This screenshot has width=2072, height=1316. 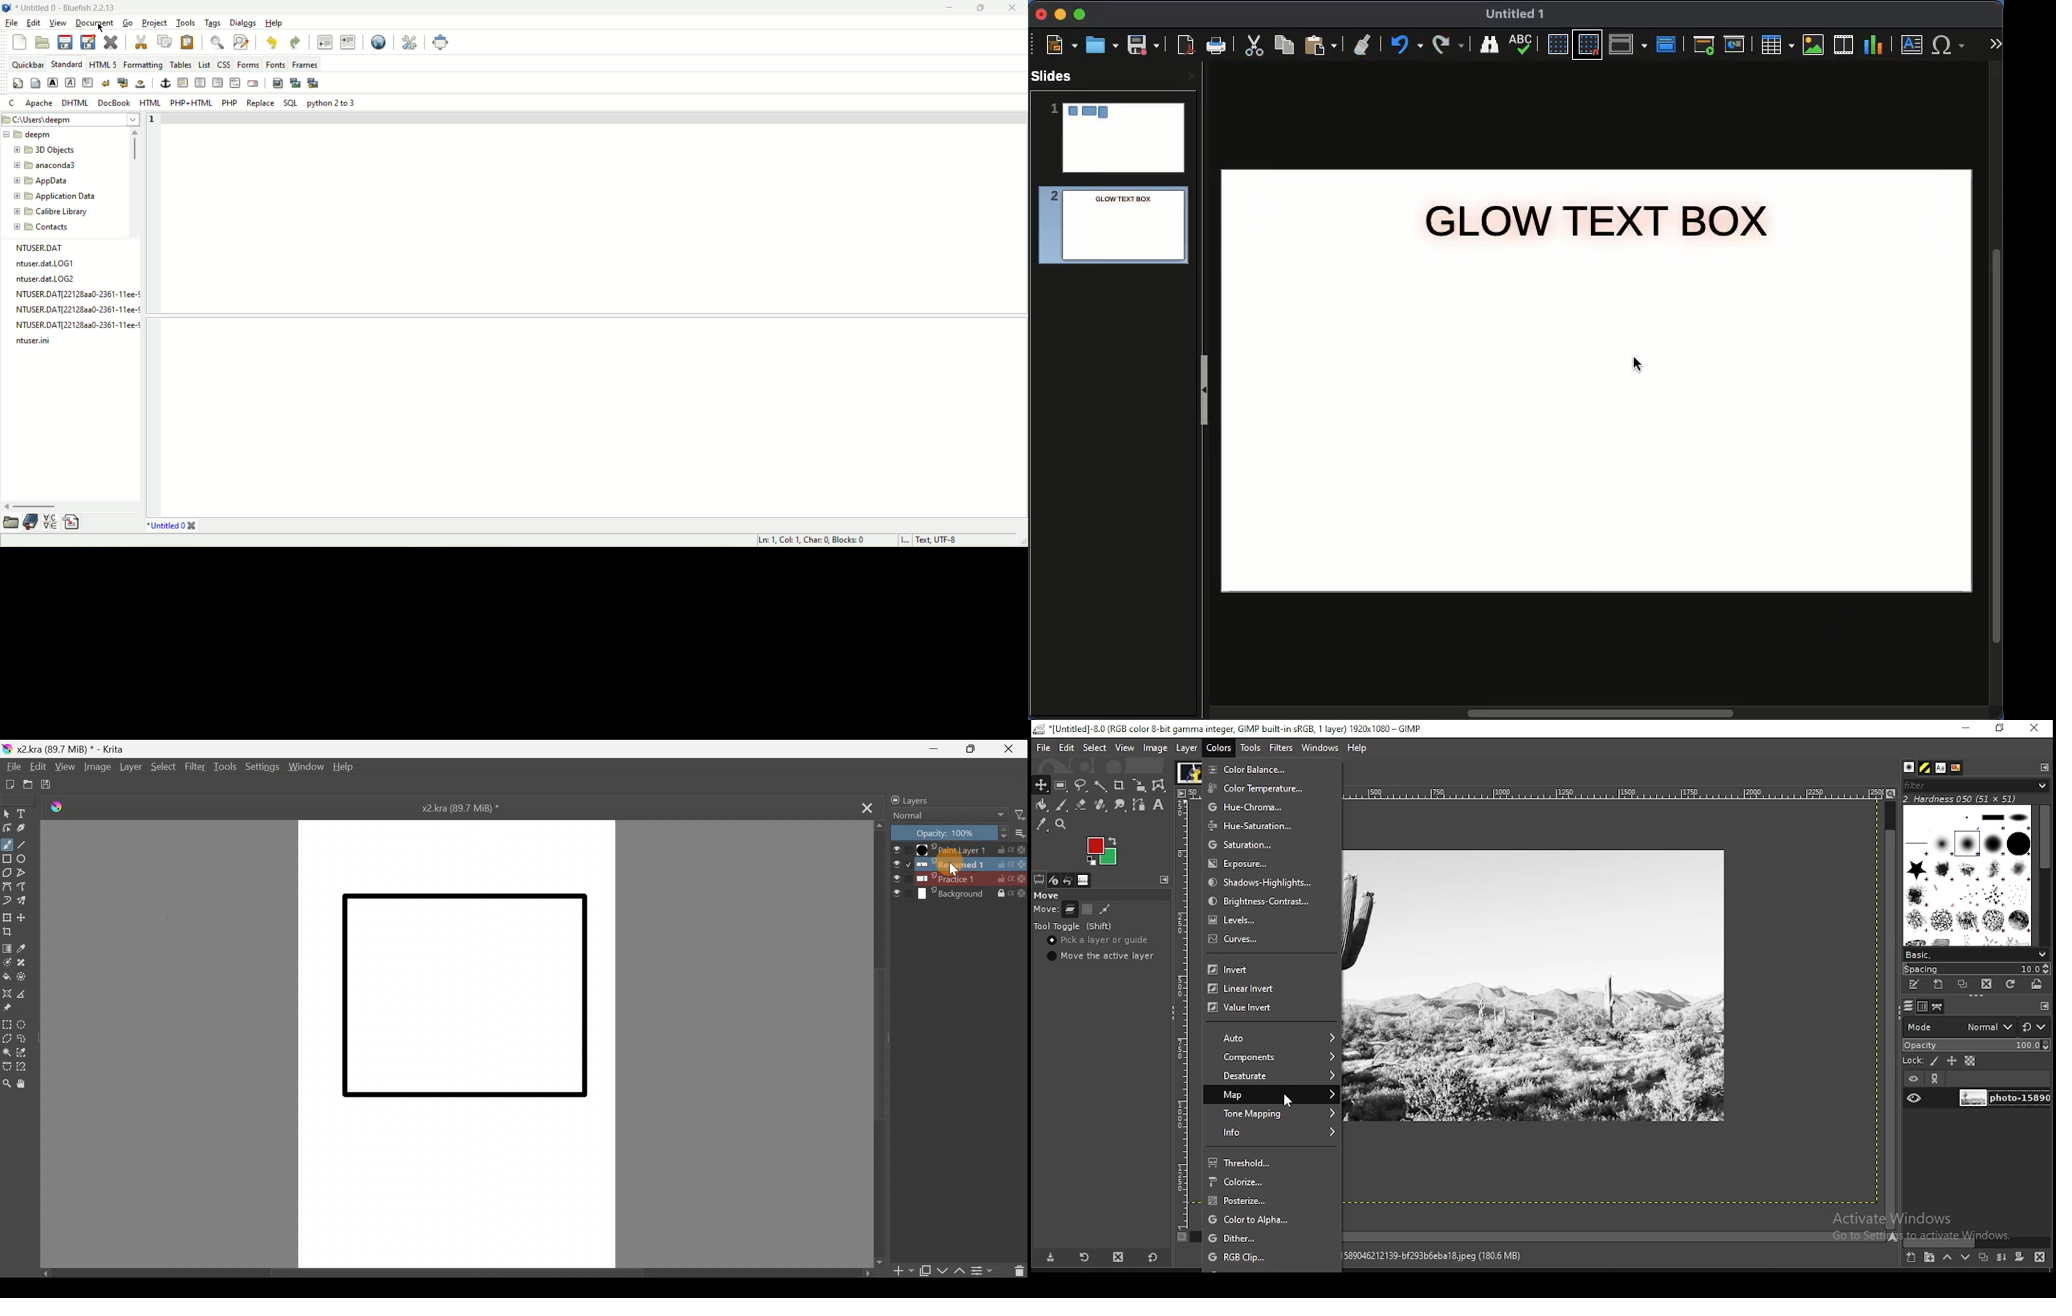 I want to click on color picker tool, so click(x=1042, y=824).